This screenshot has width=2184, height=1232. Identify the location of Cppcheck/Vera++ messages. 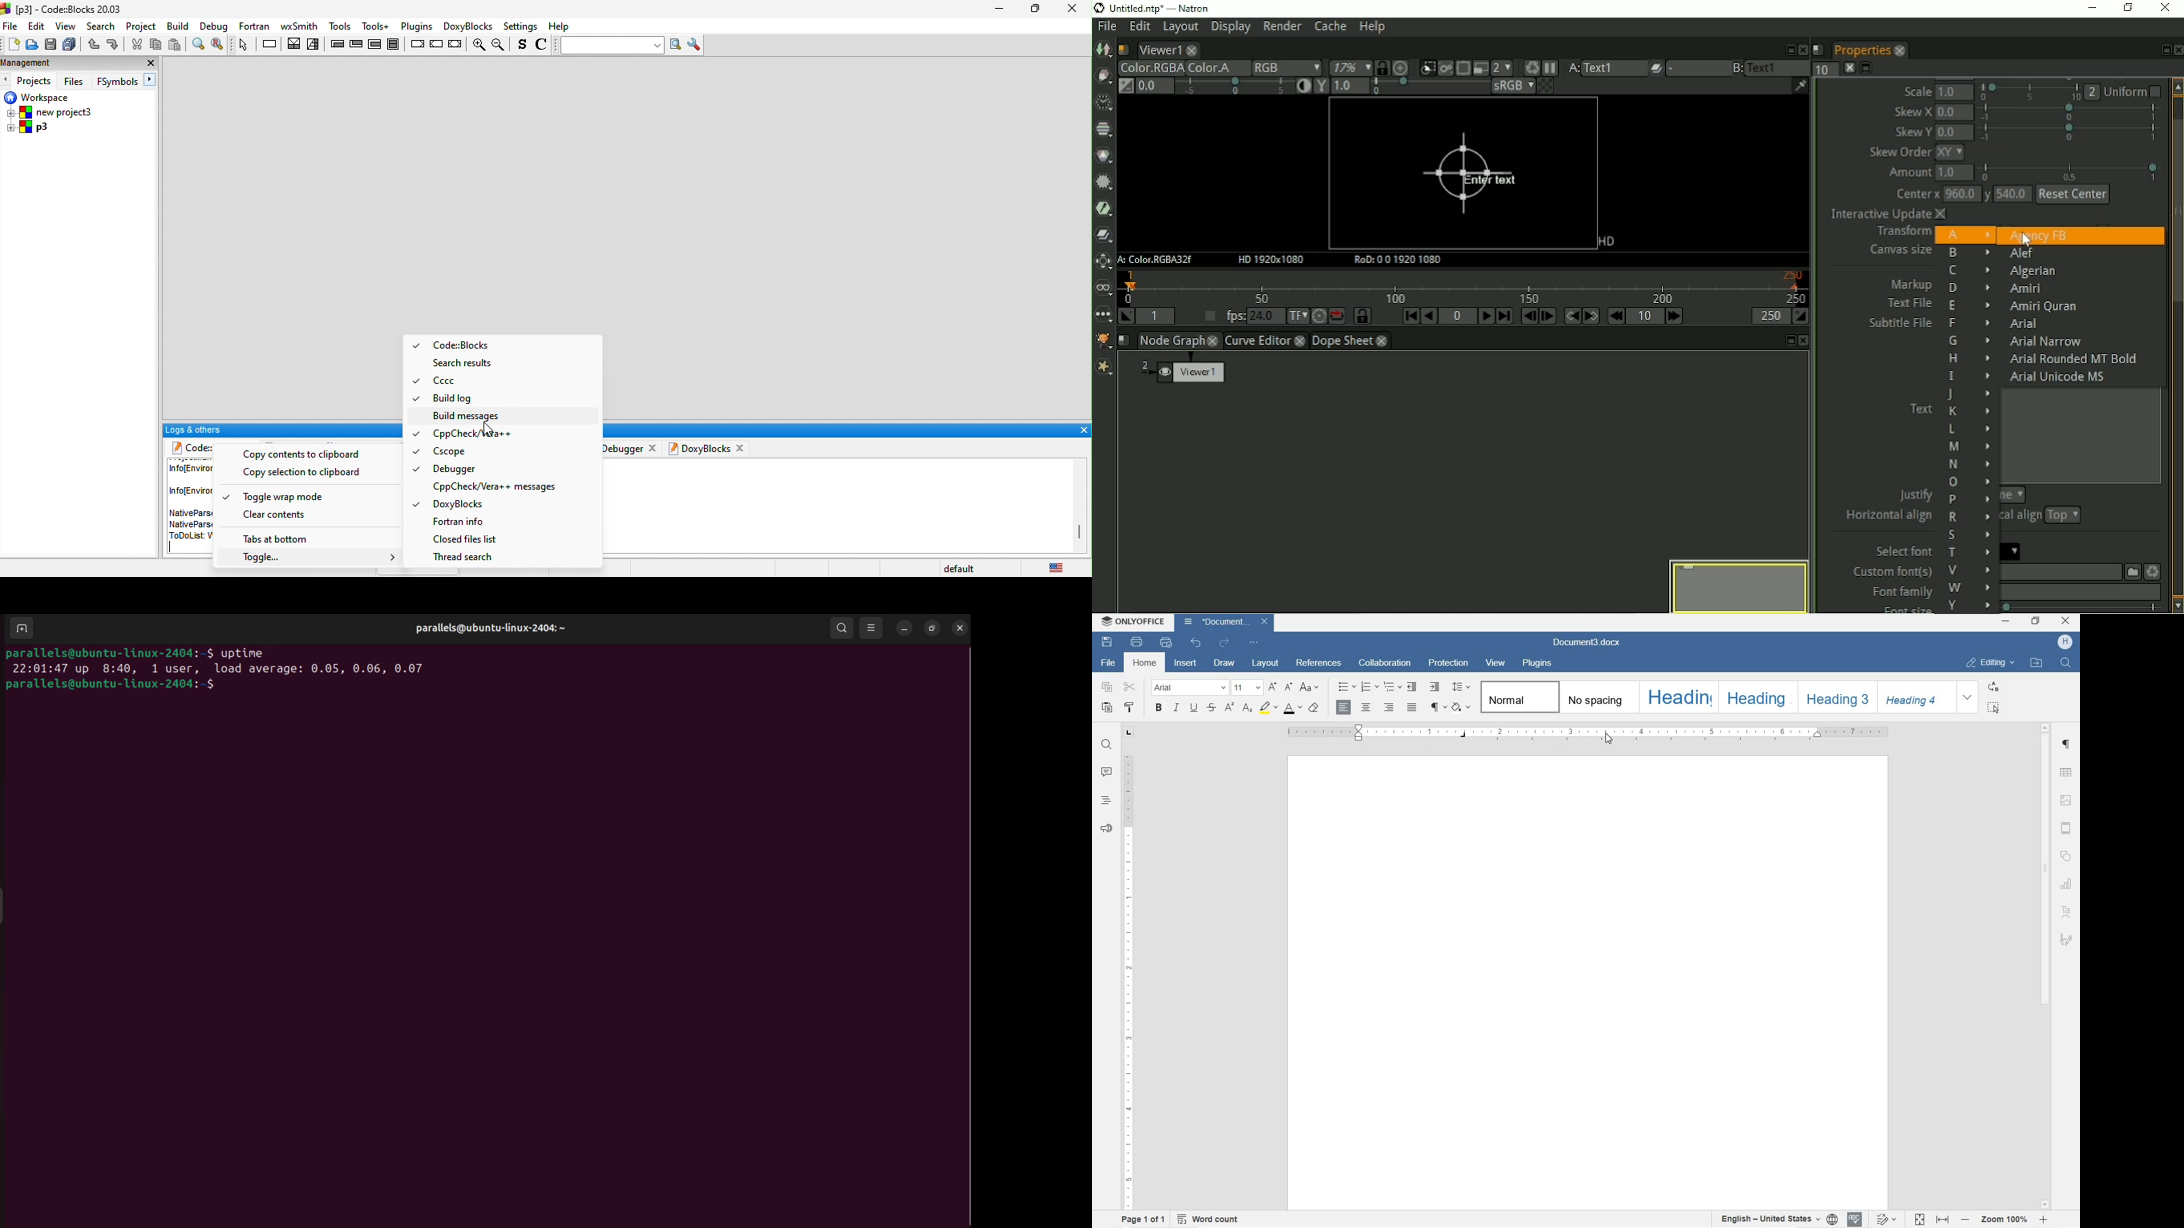
(499, 487).